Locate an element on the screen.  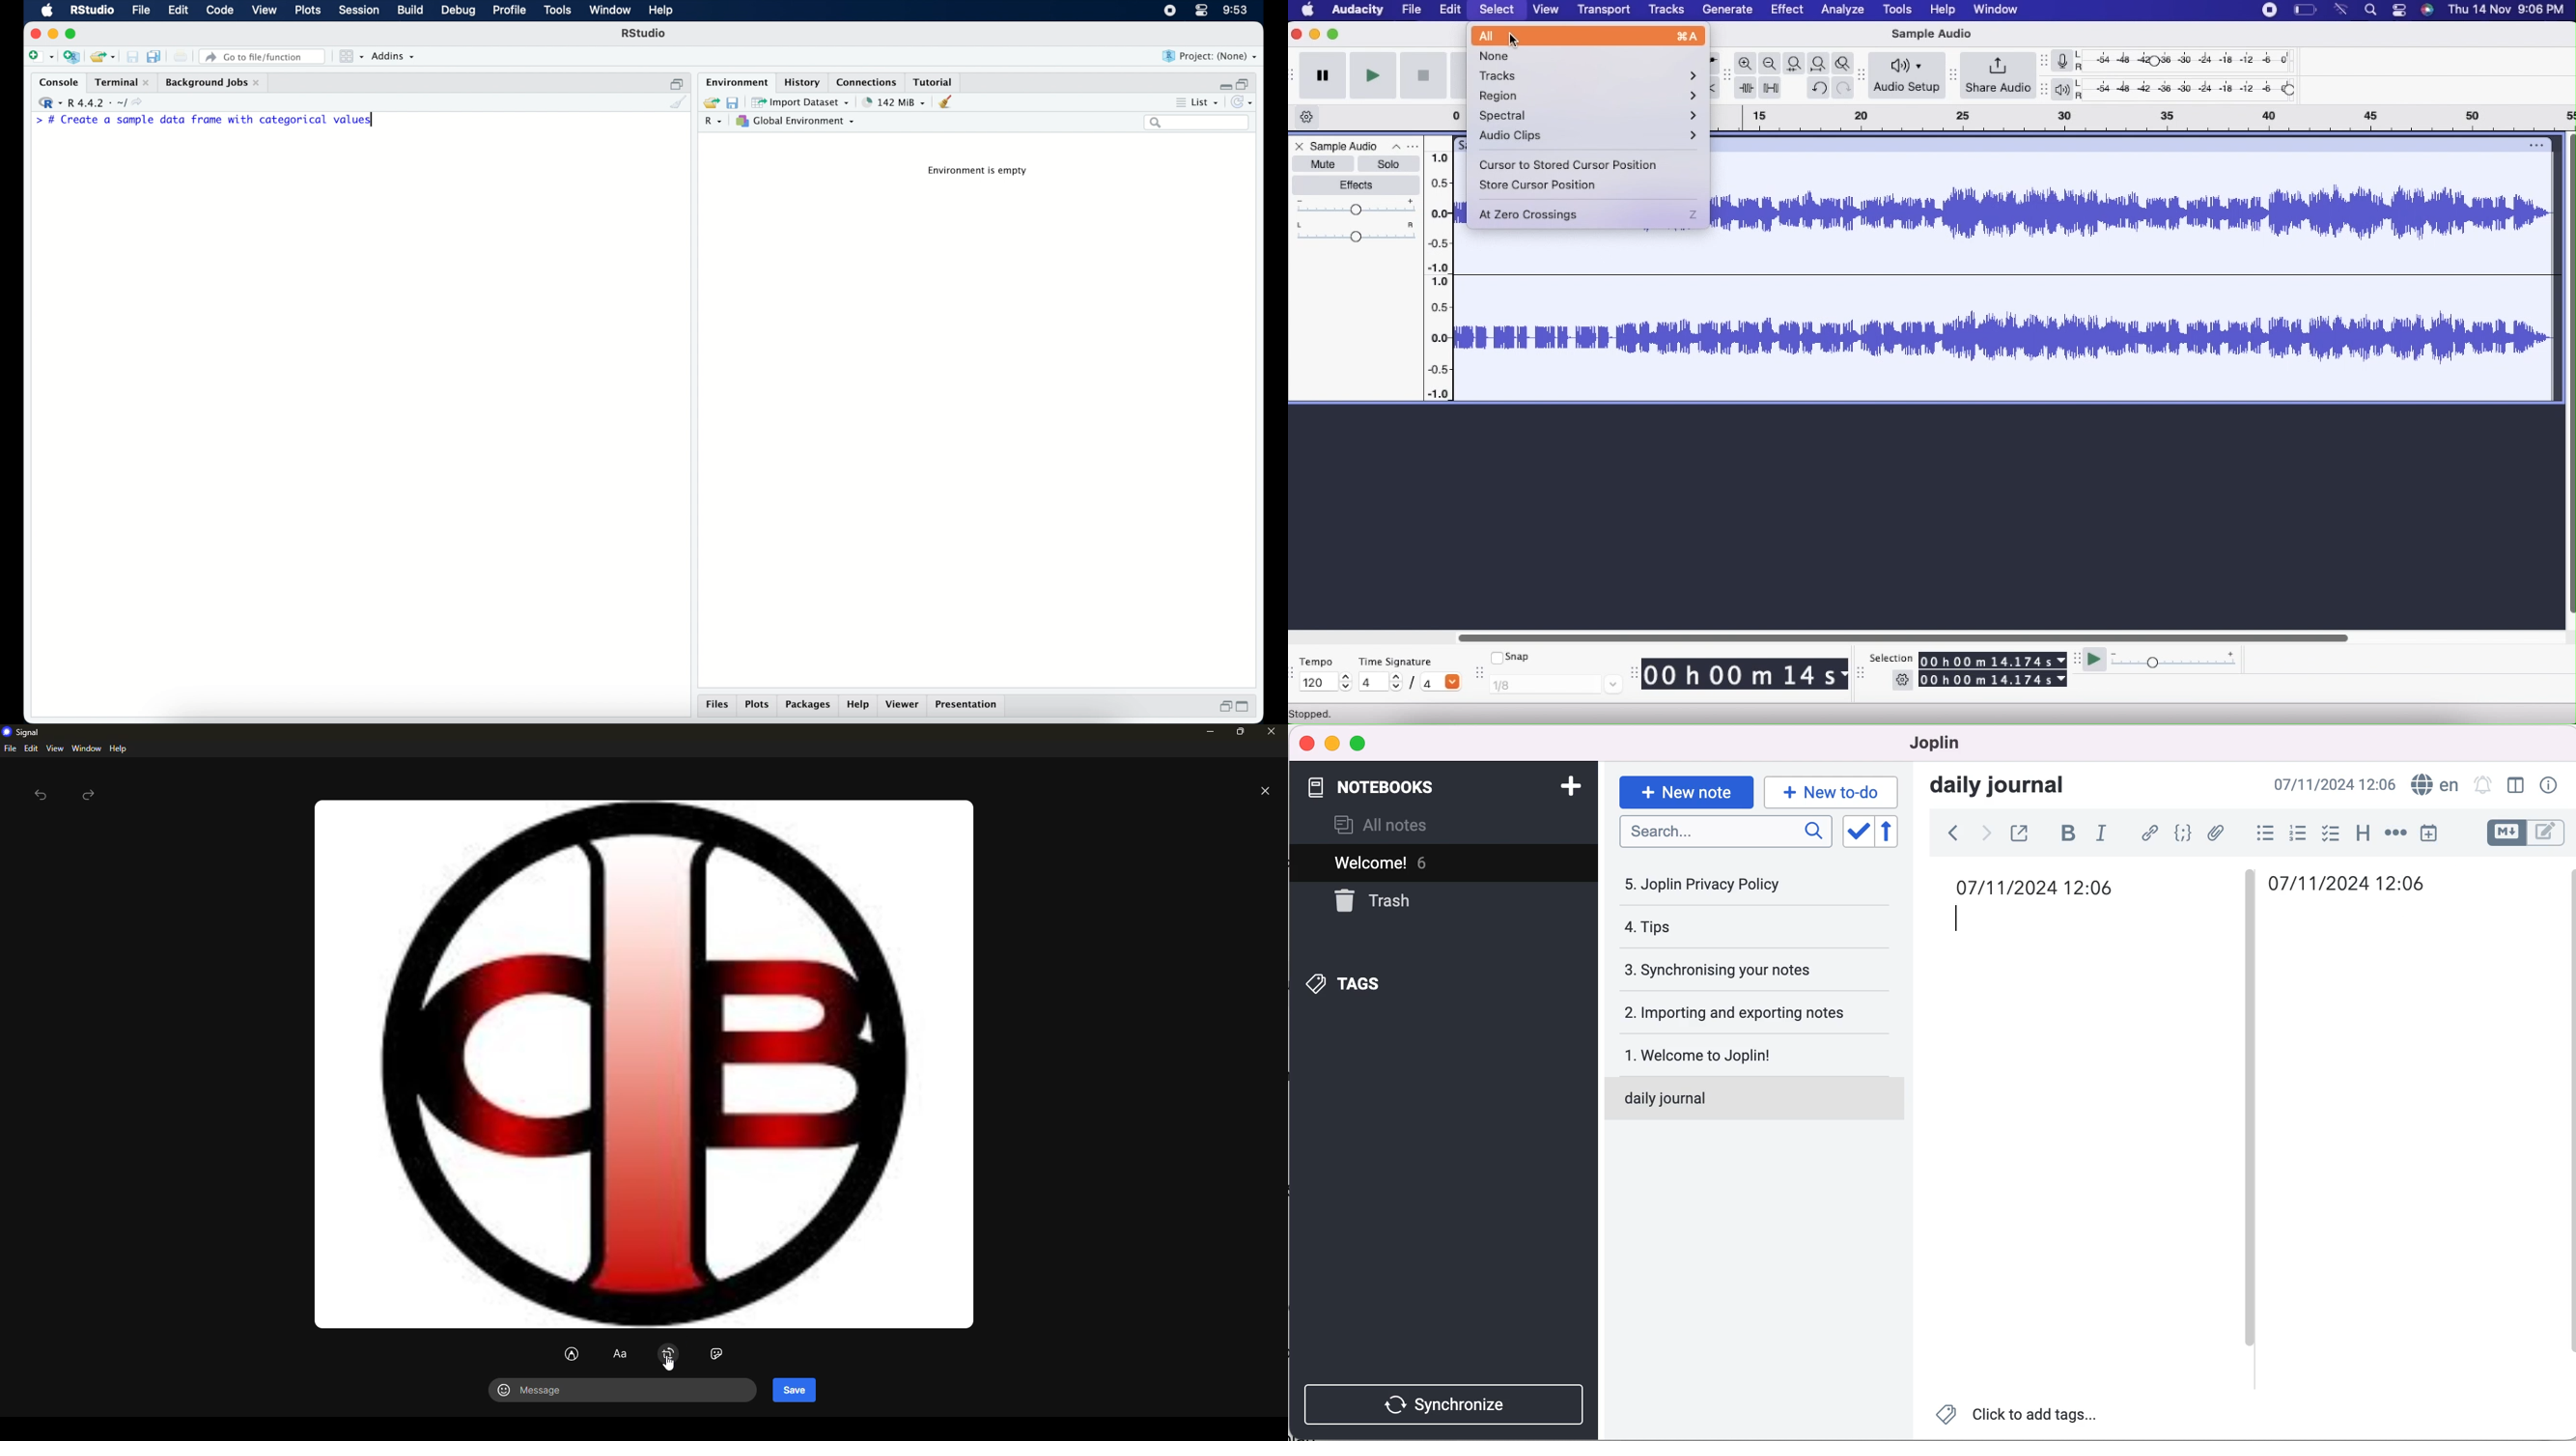
print is located at coordinates (181, 56).